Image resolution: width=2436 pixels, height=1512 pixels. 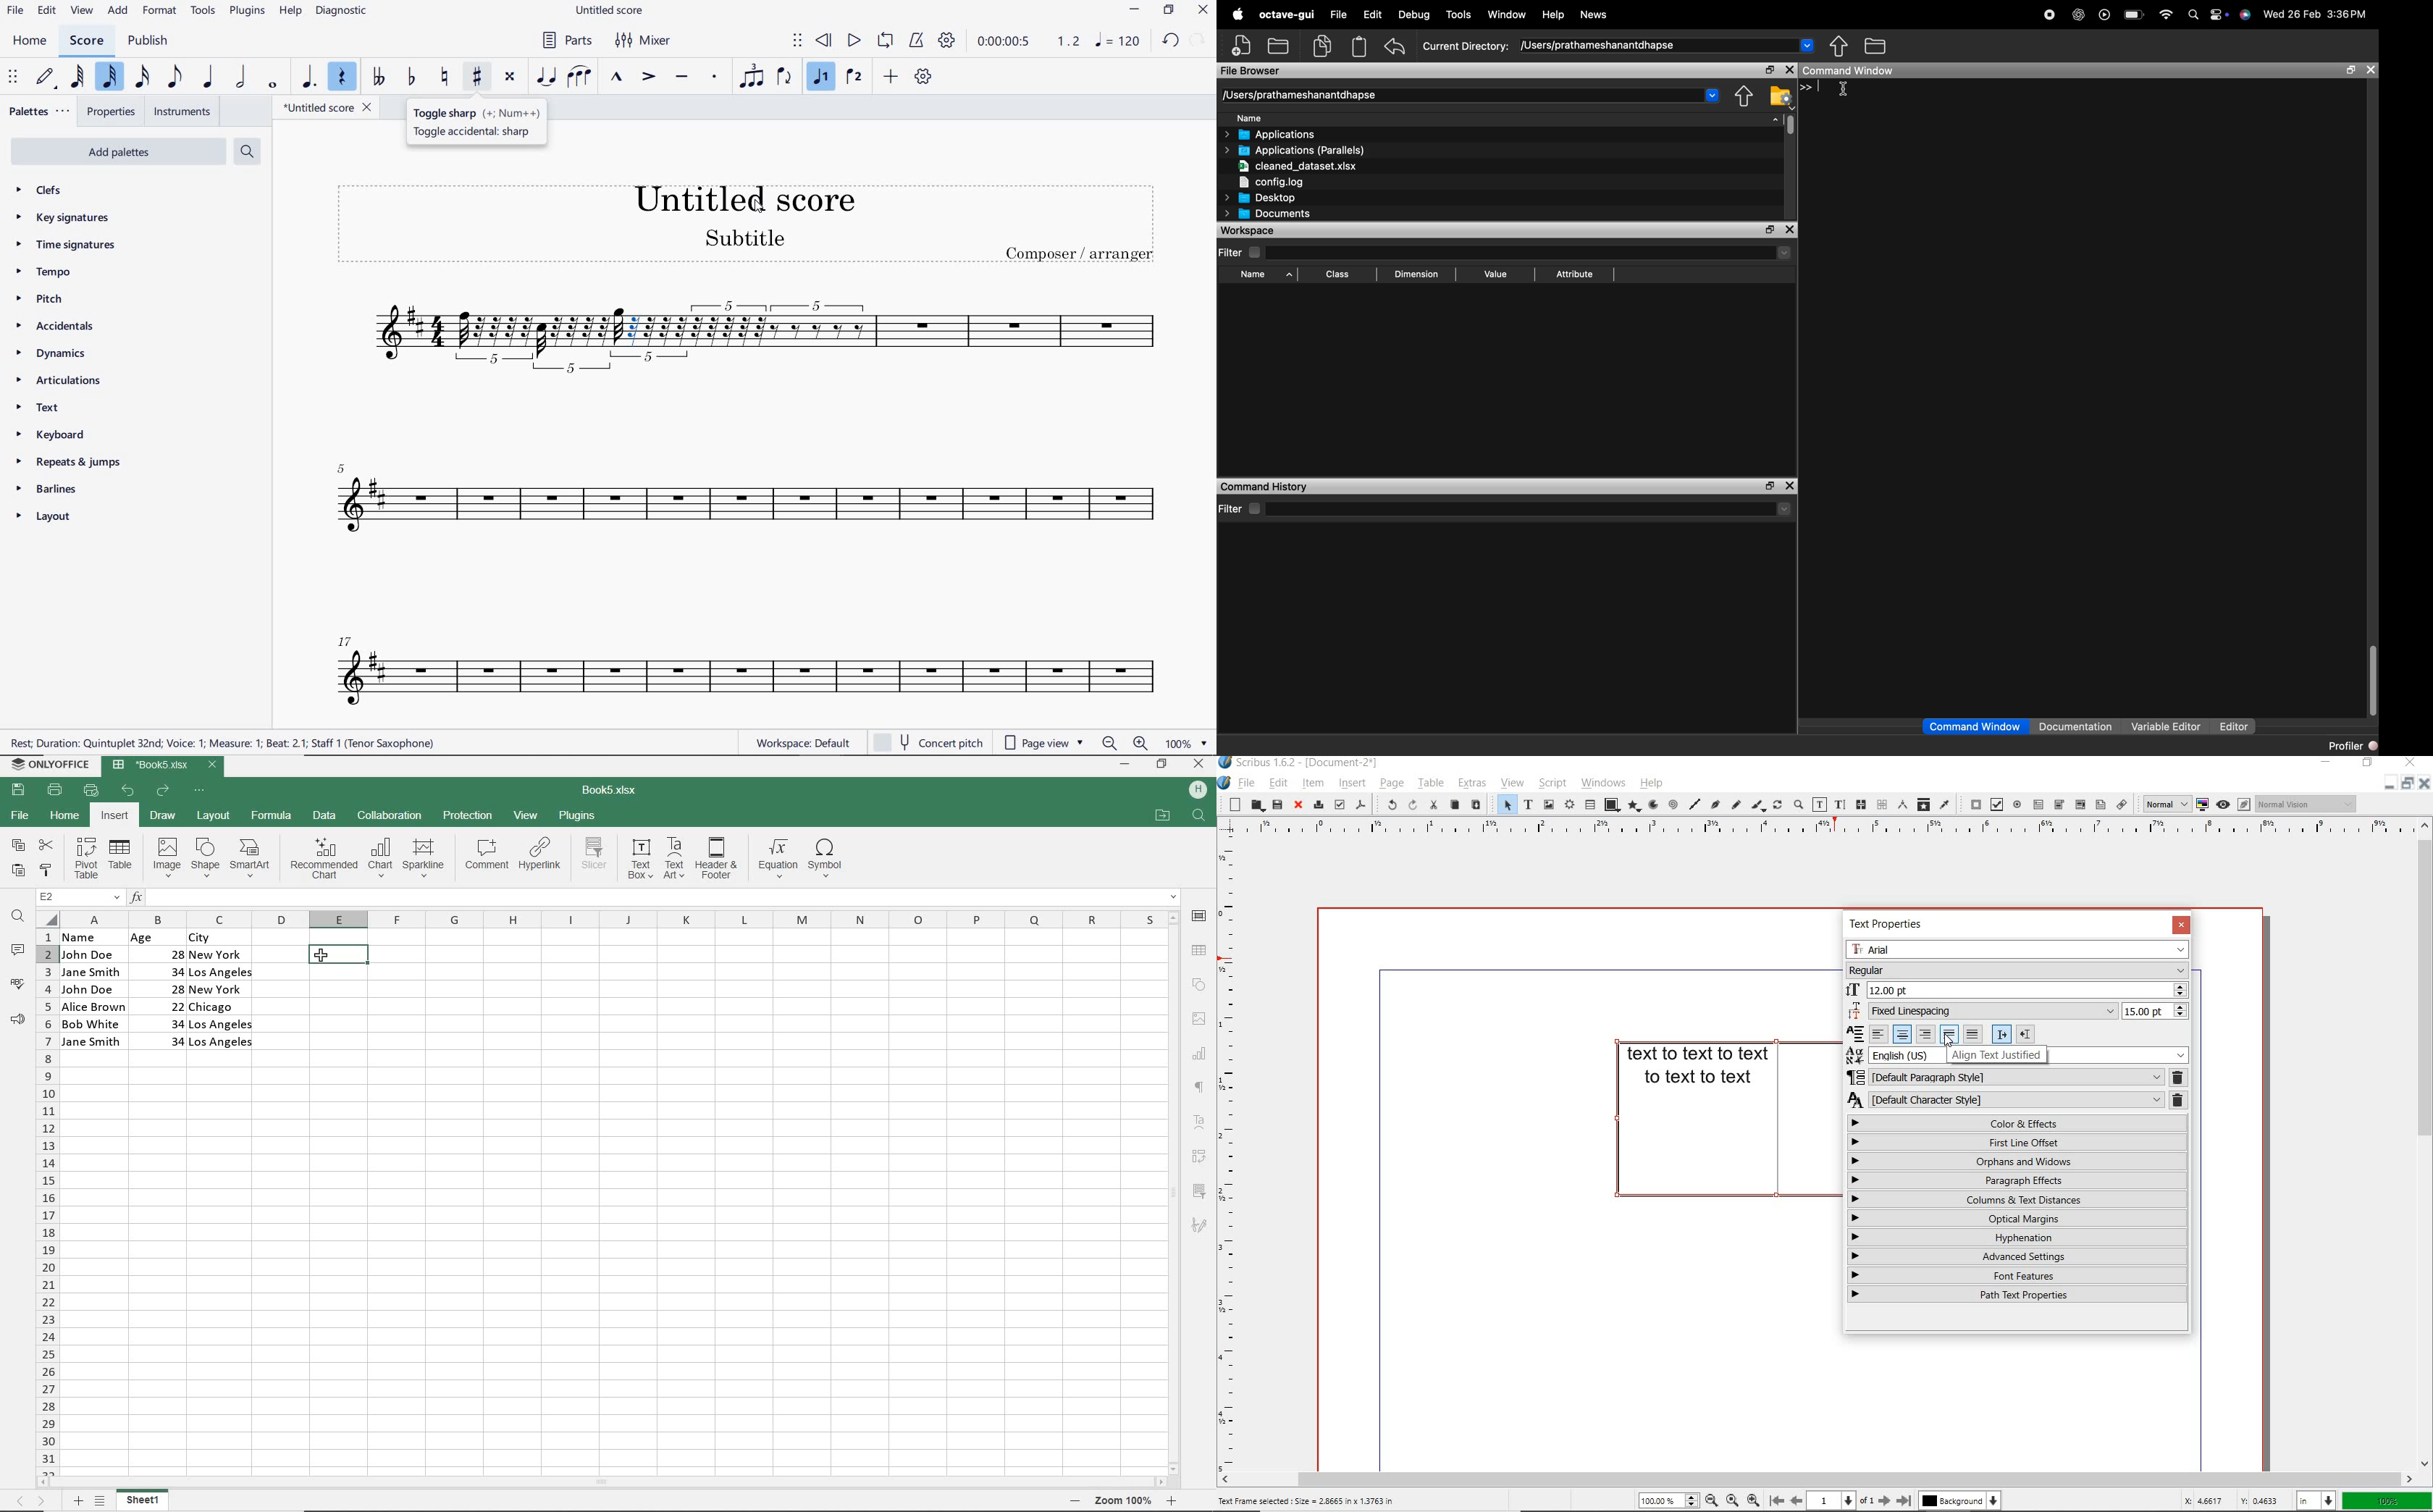 I want to click on VIEW, so click(x=526, y=815).